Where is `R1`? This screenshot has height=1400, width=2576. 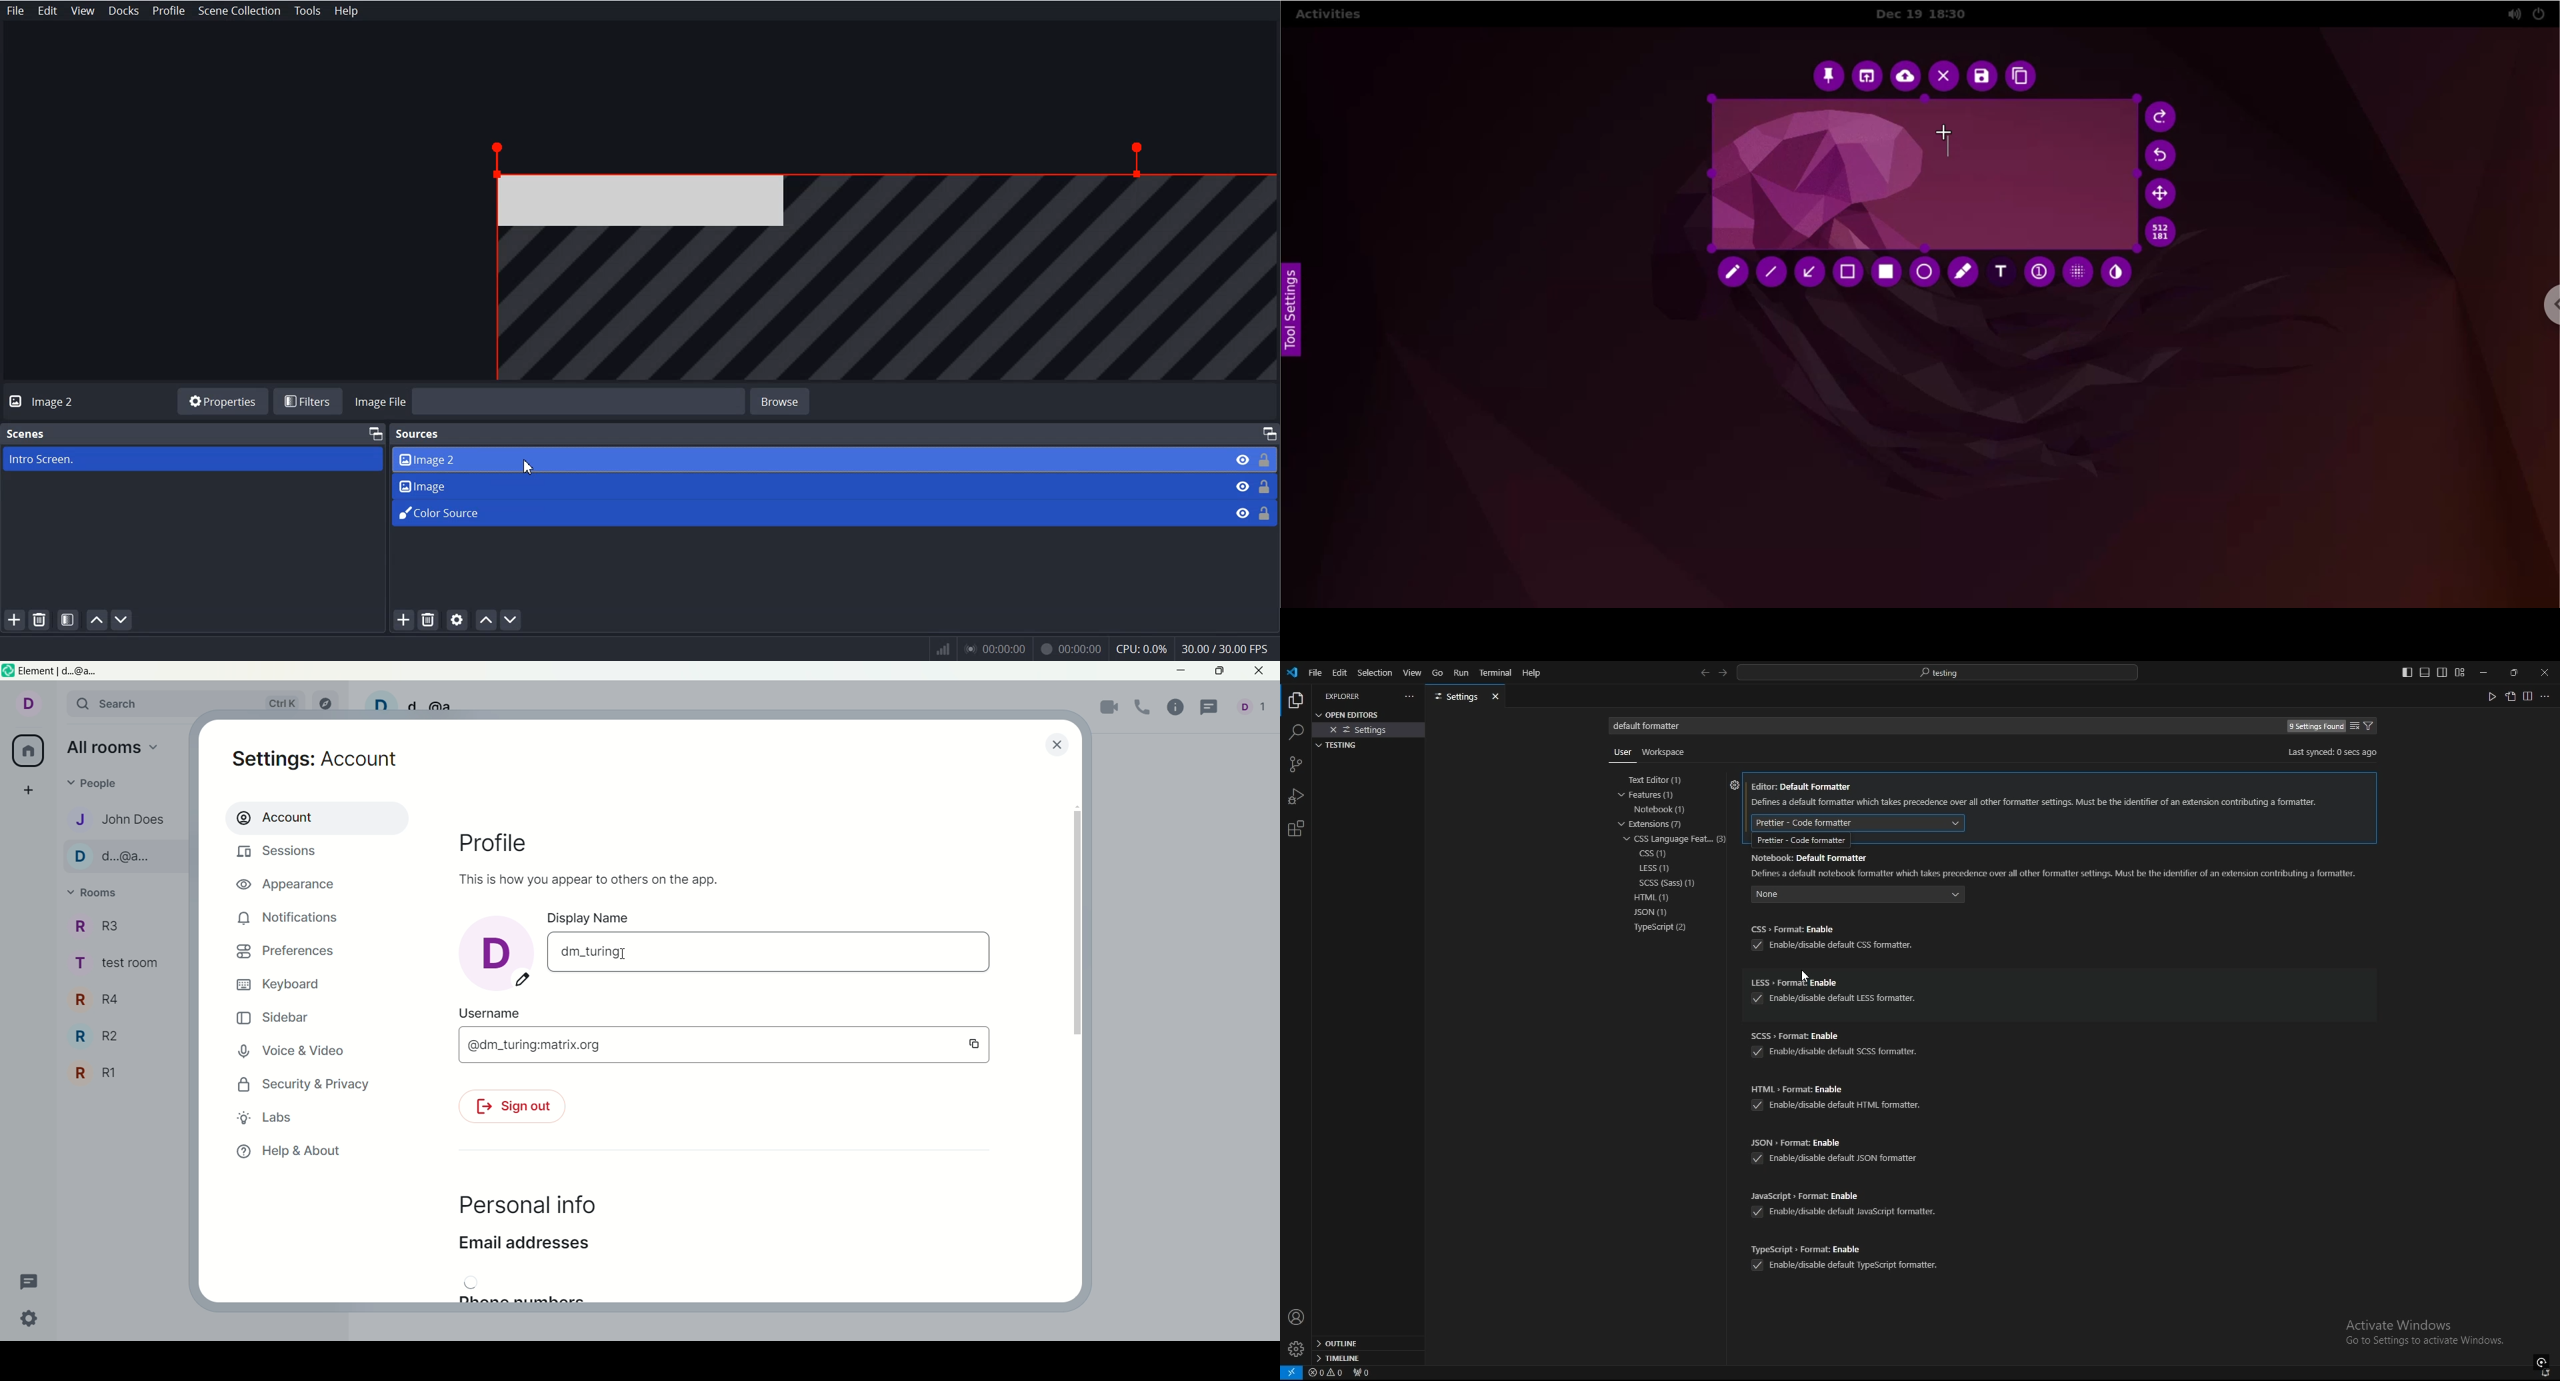 R1 is located at coordinates (97, 1073).